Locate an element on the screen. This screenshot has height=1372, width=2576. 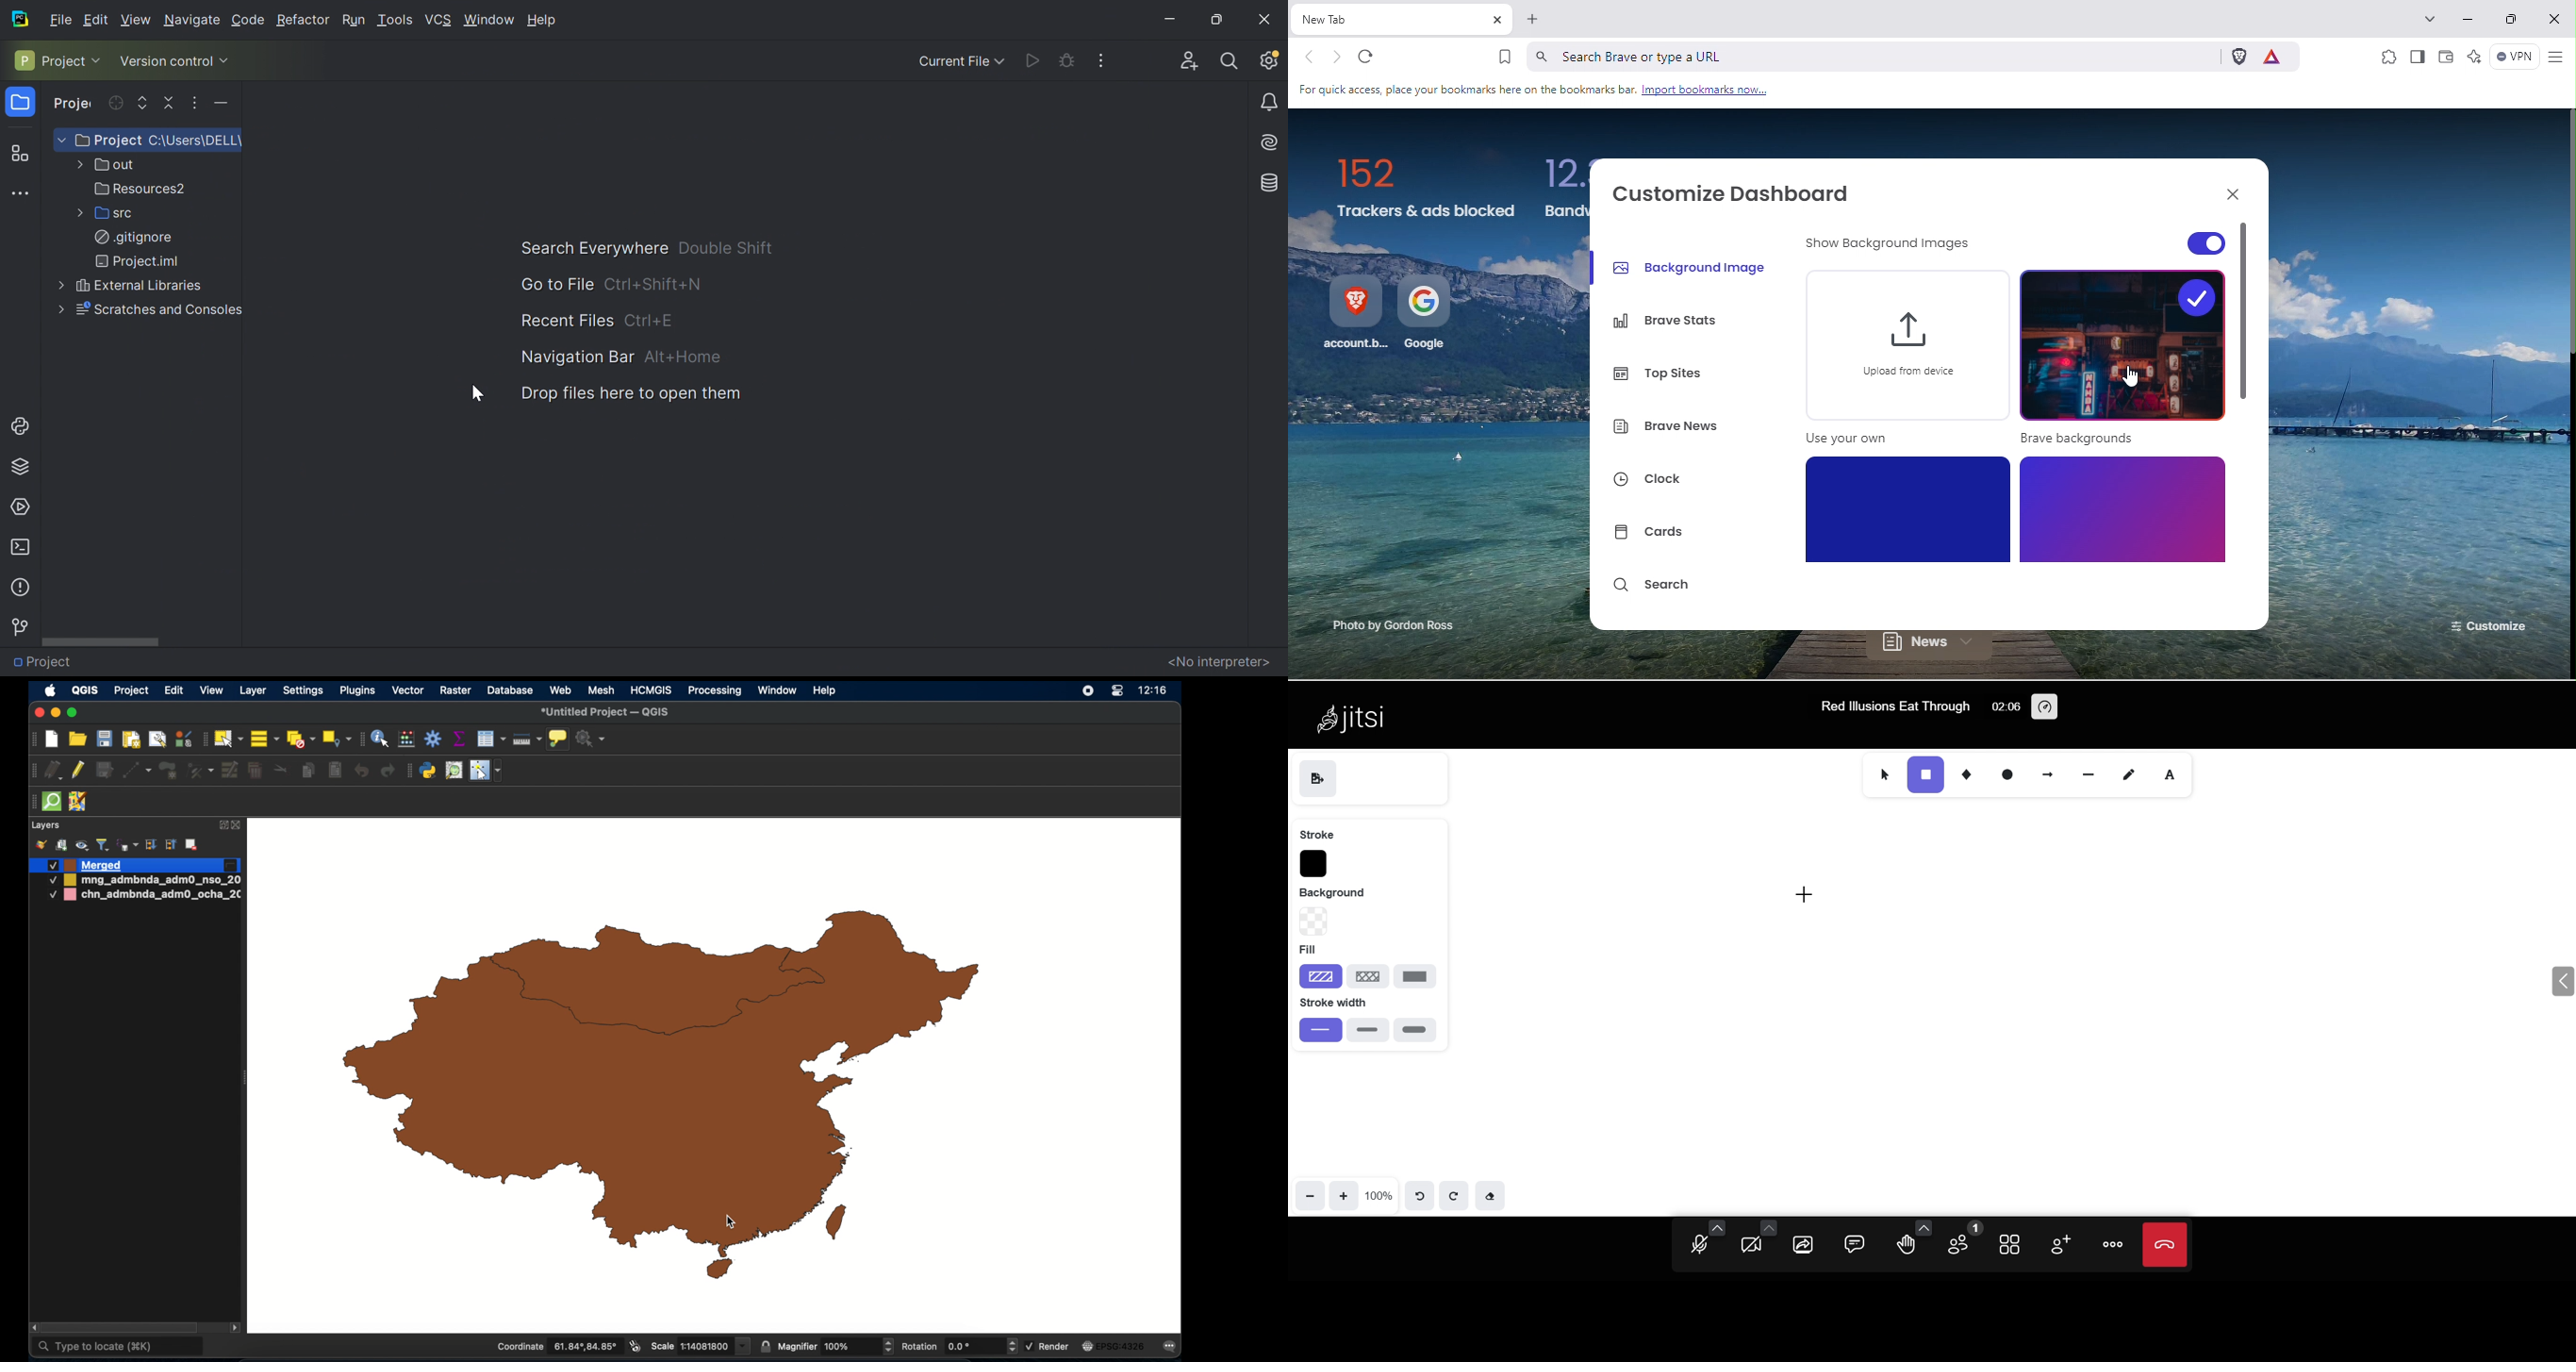
view is located at coordinates (212, 692).